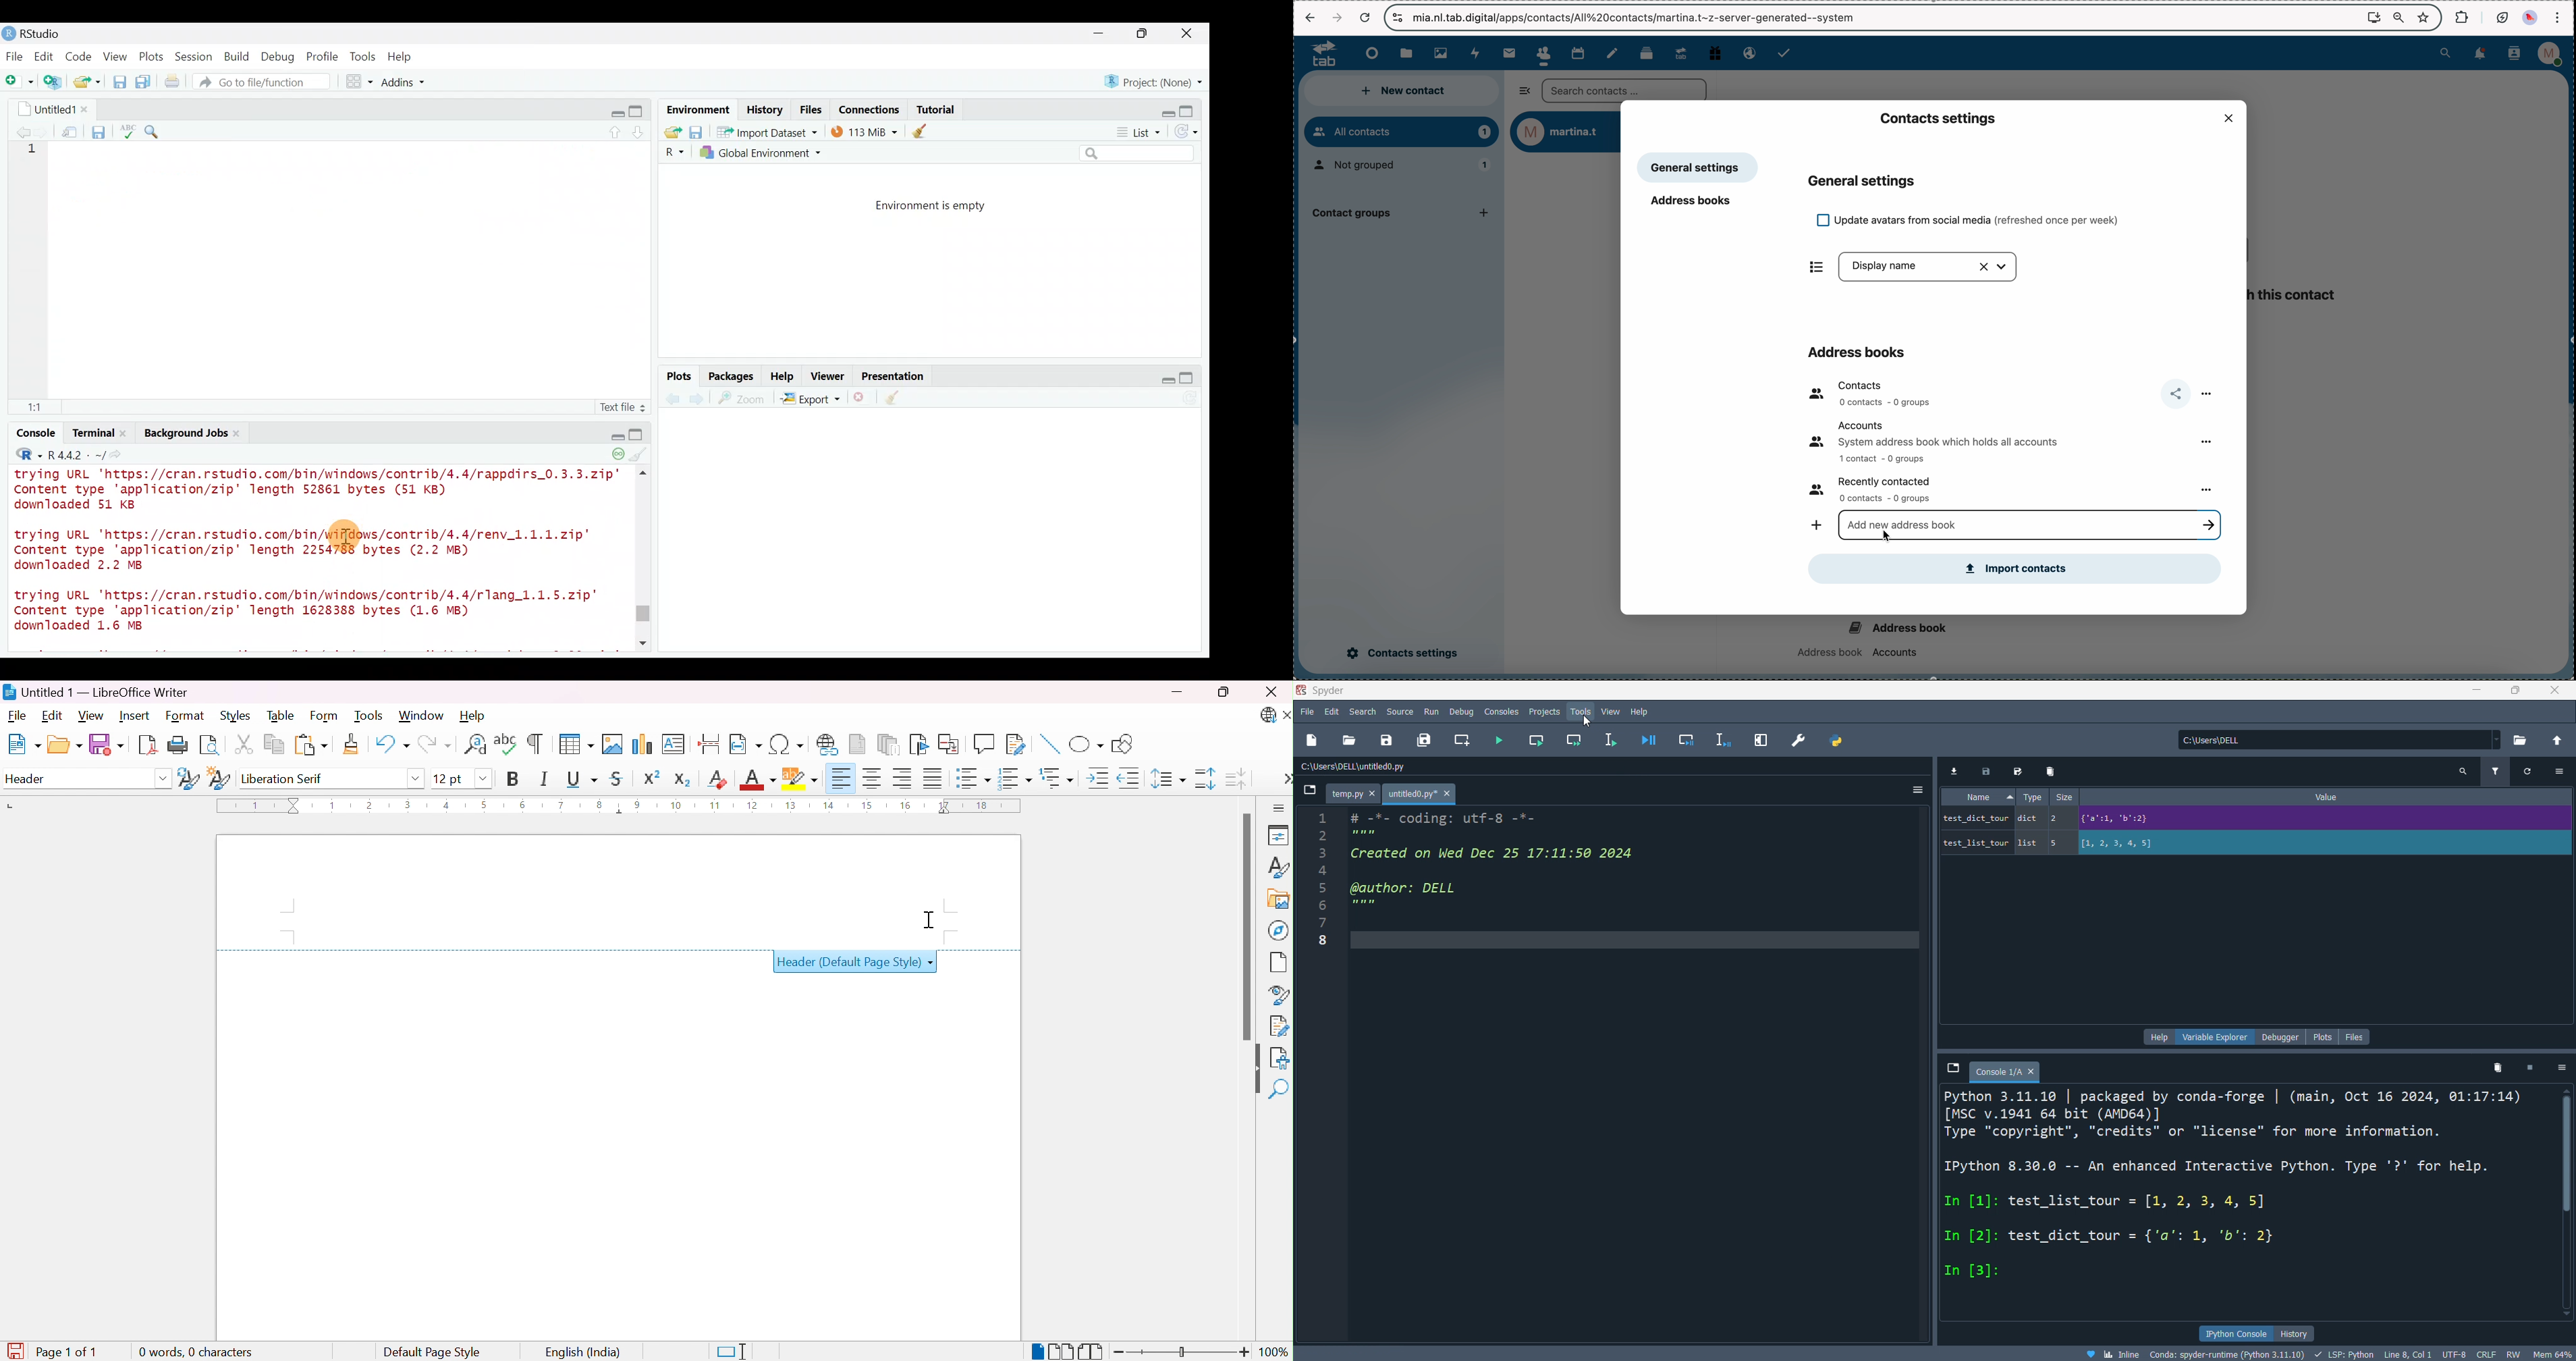 This screenshot has width=2576, height=1372. Describe the element at coordinates (1879, 489) in the screenshot. I see `recently contacted` at that location.